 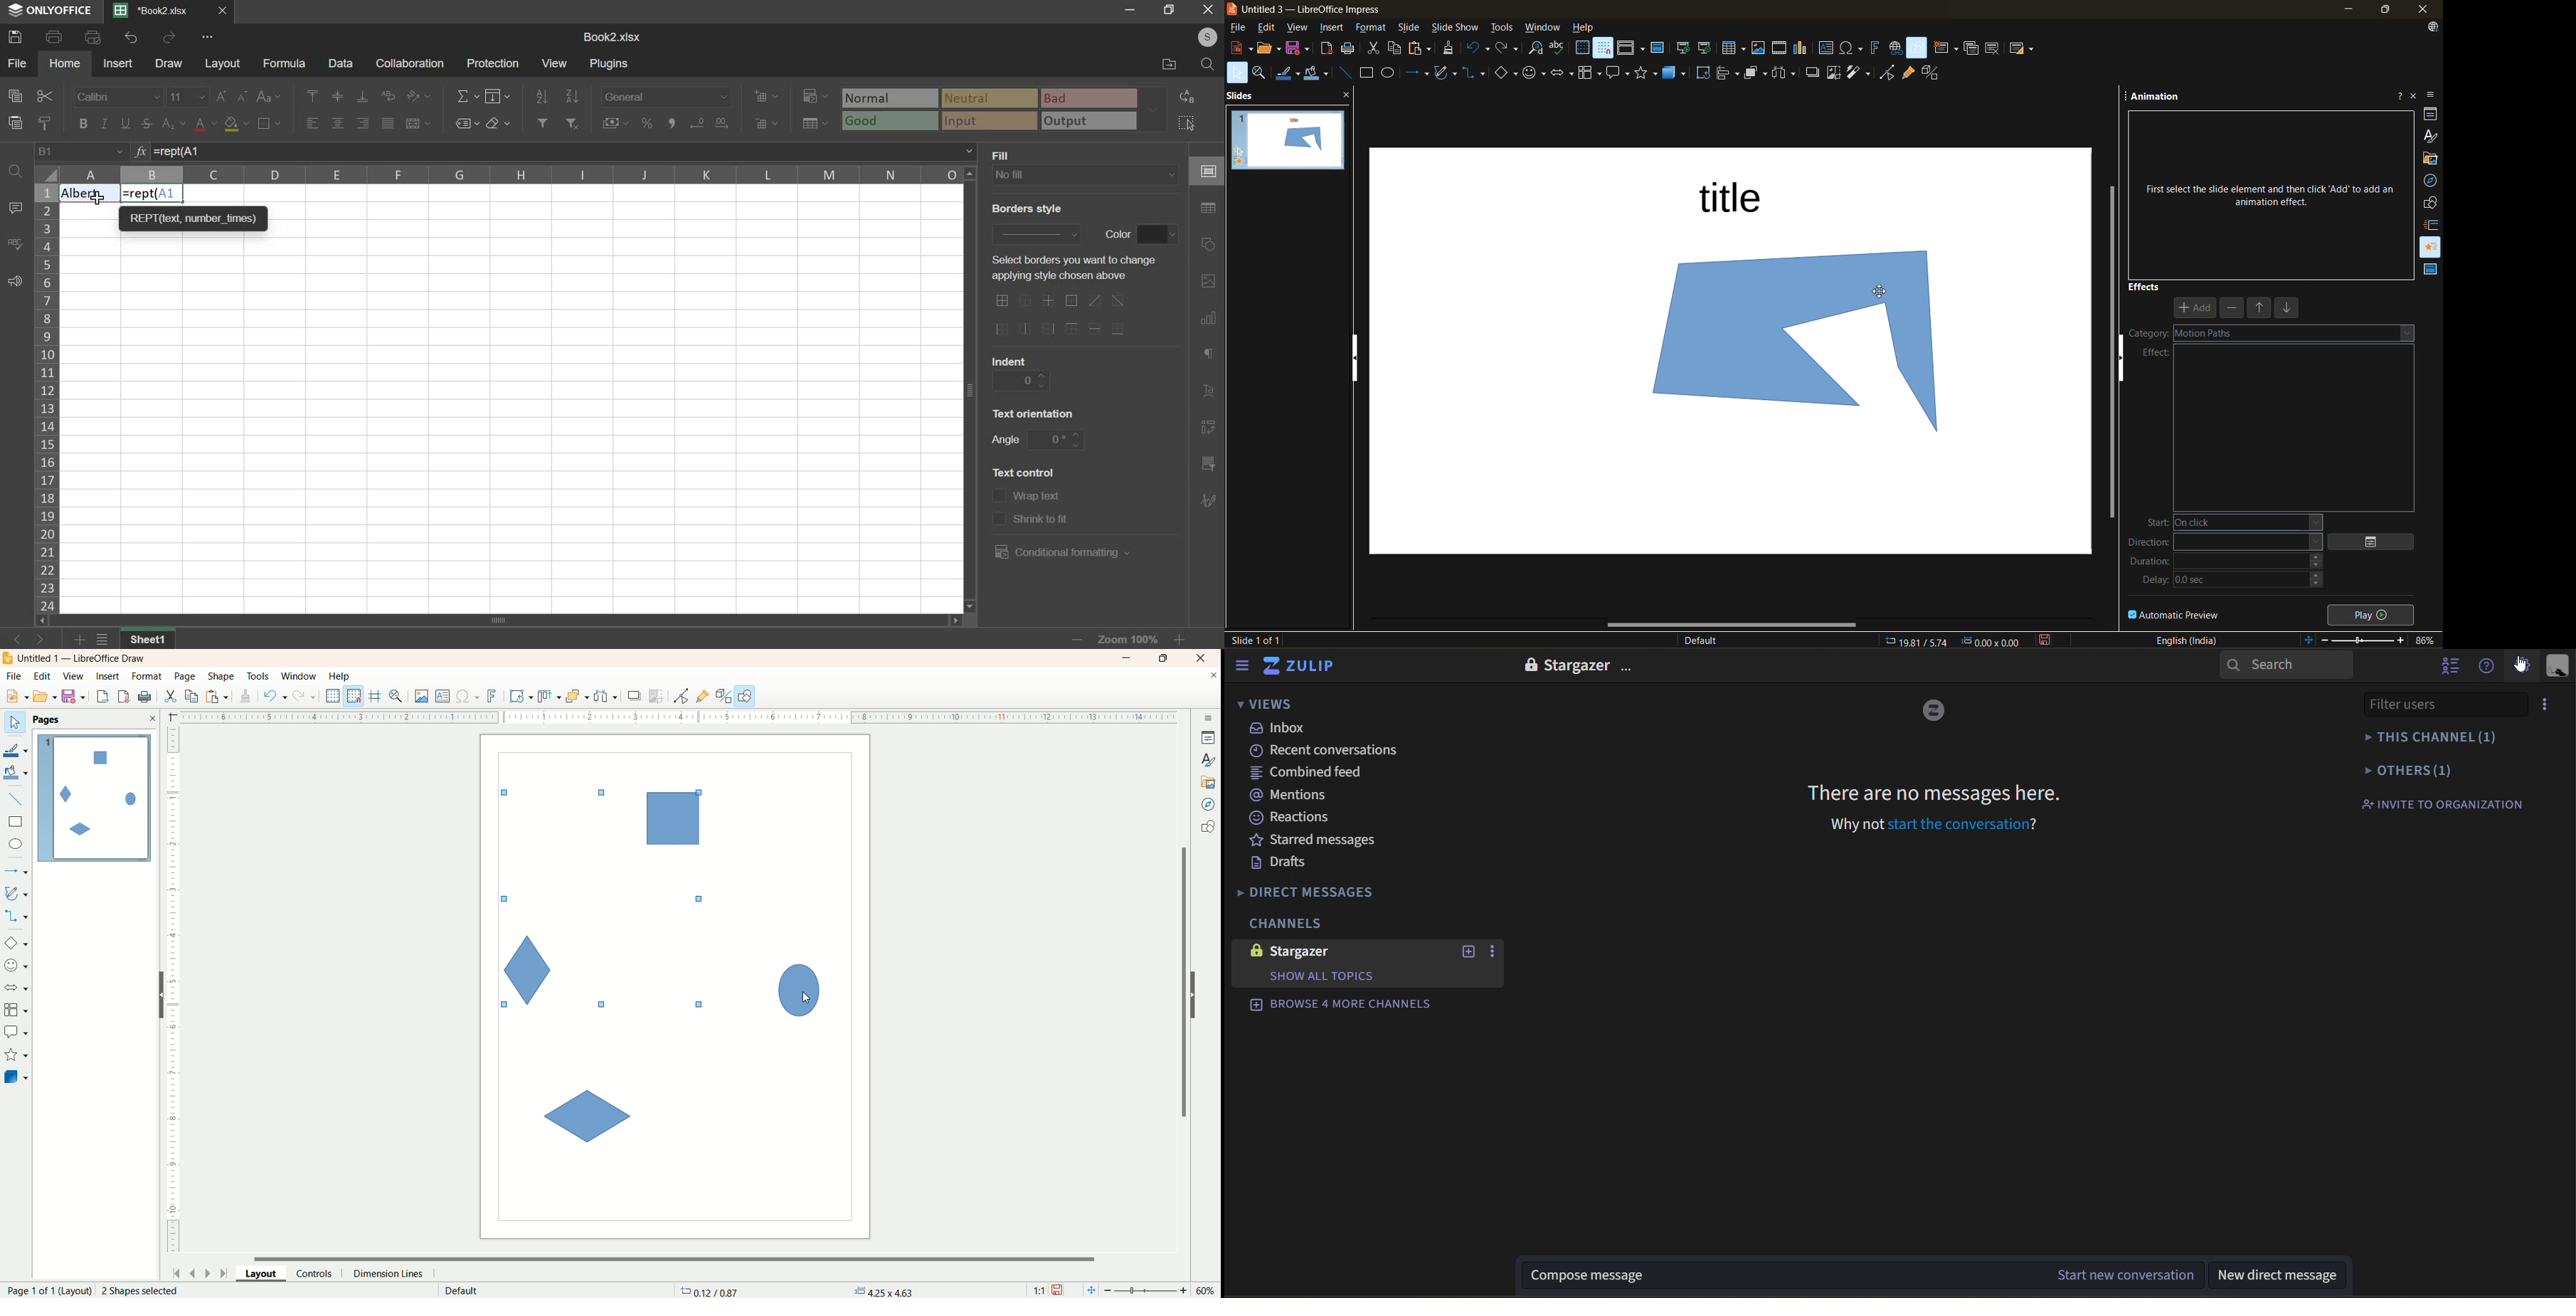 What do you see at coordinates (2543, 705) in the screenshot?
I see `options` at bounding box center [2543, 705].